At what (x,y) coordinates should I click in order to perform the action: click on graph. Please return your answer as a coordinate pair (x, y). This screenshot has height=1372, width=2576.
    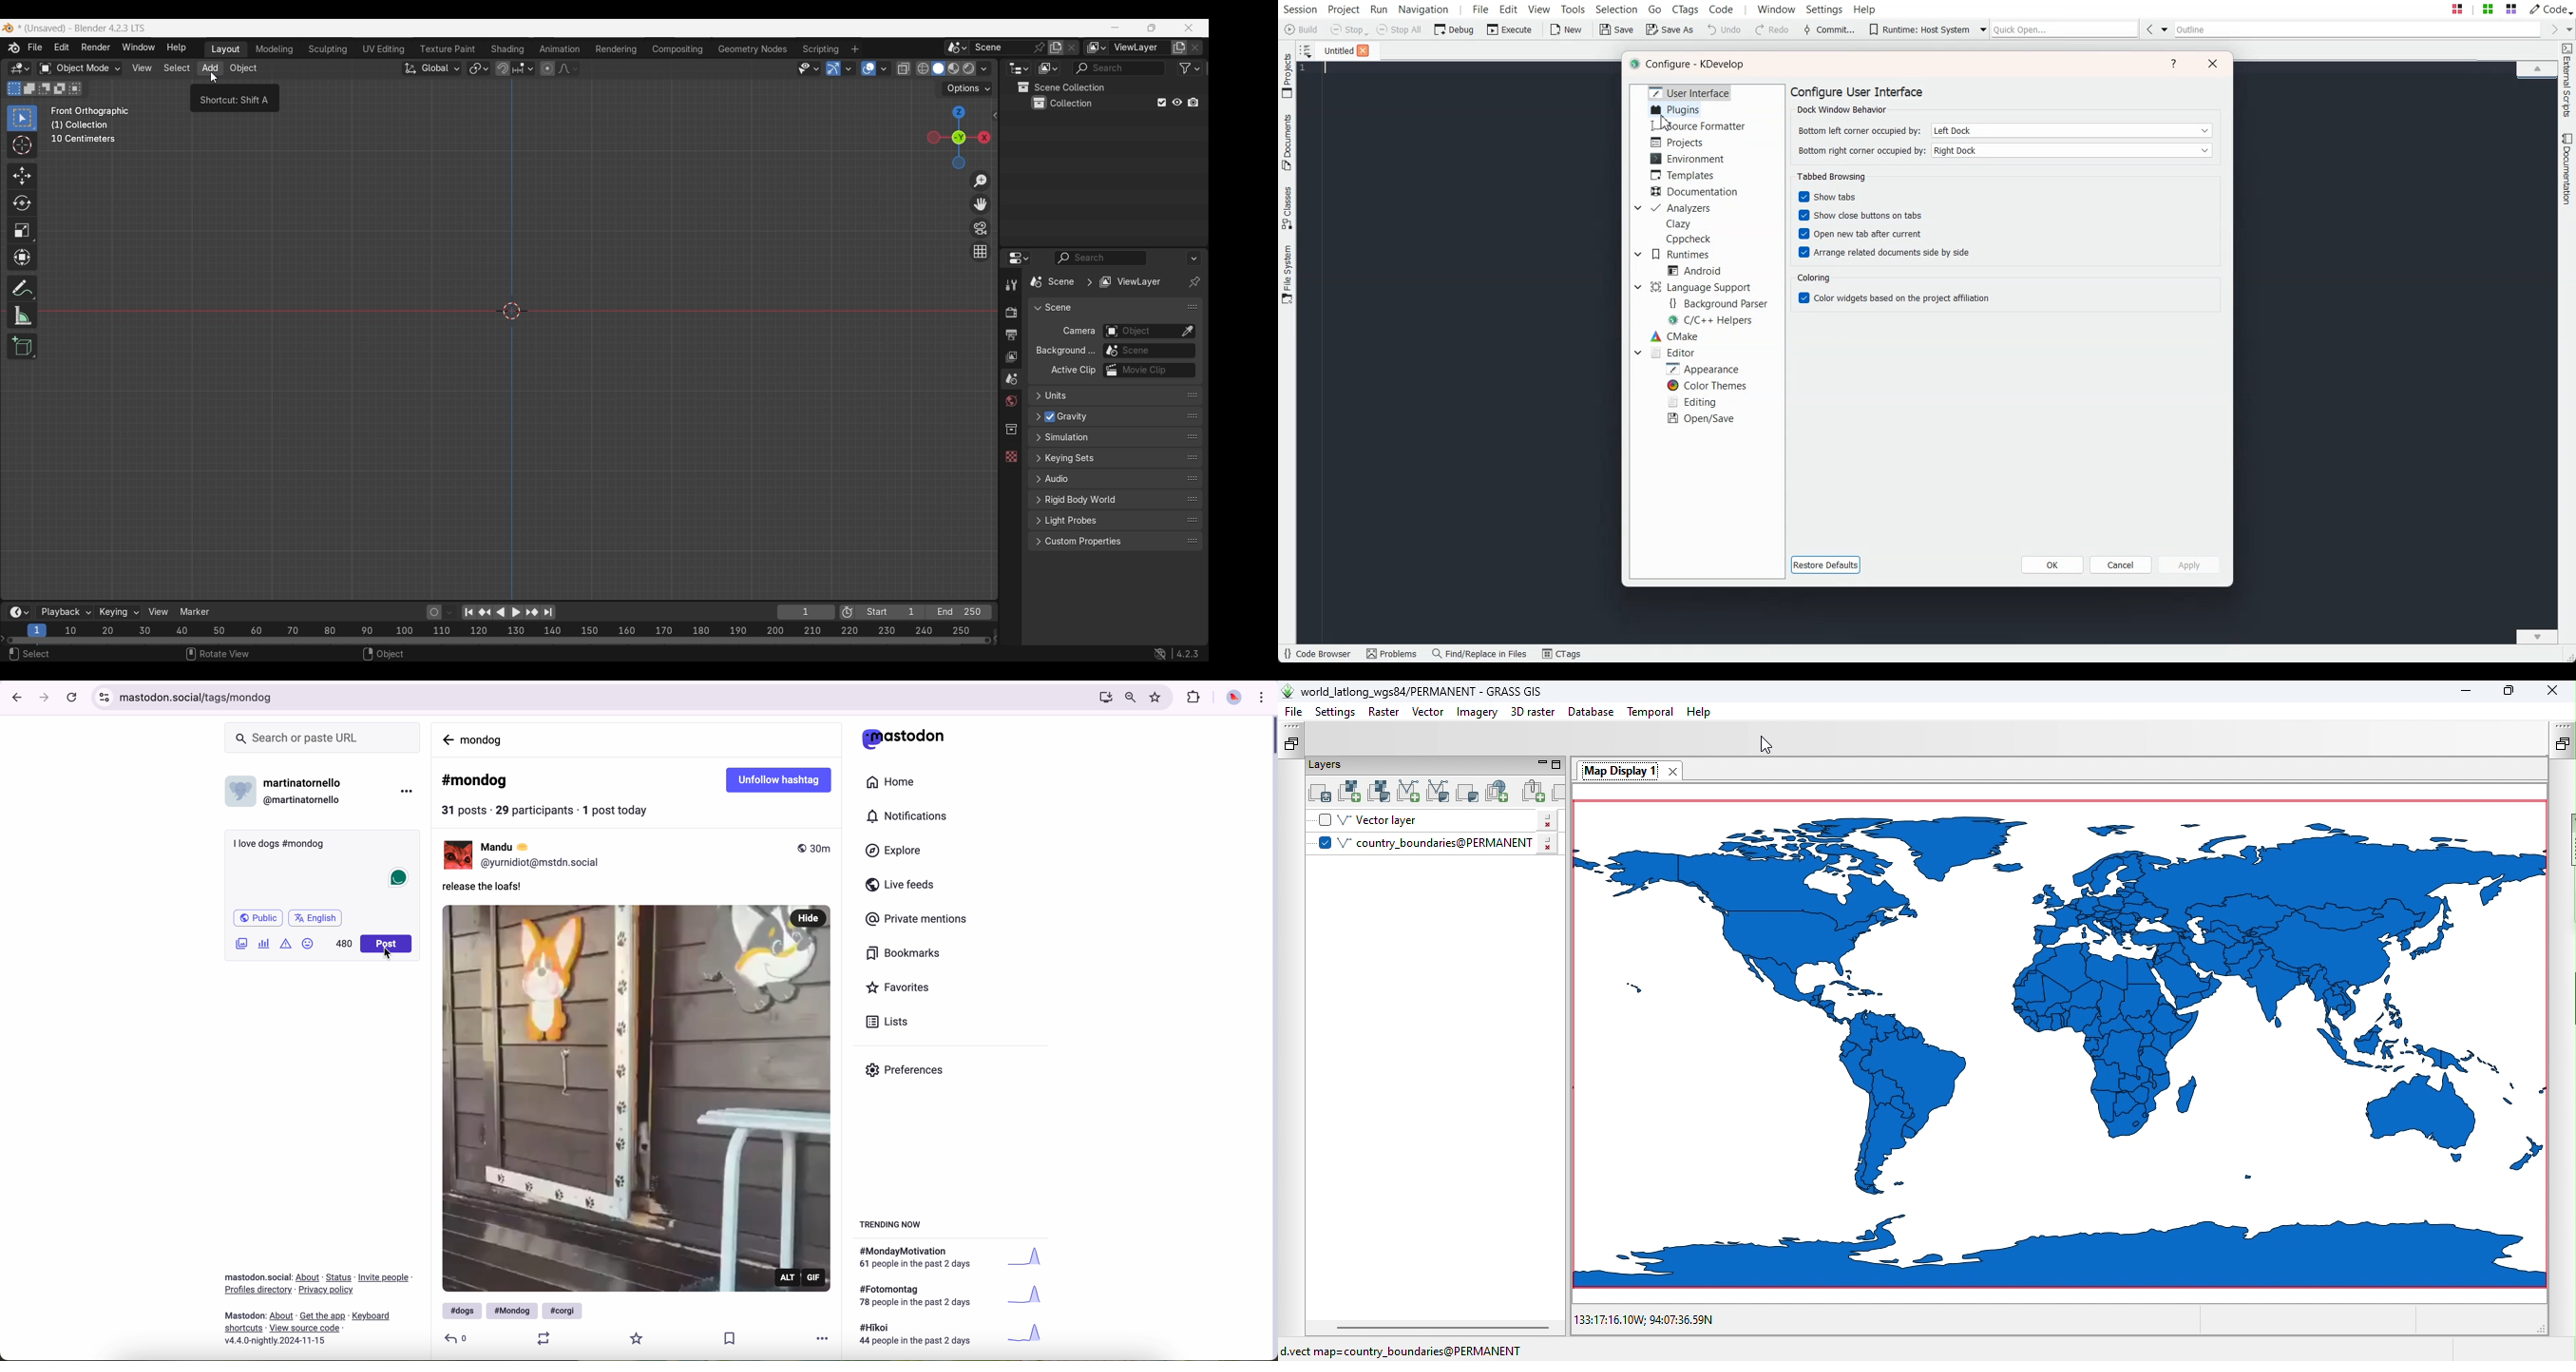
    Looking at the image, I should click on (1030, 1297).